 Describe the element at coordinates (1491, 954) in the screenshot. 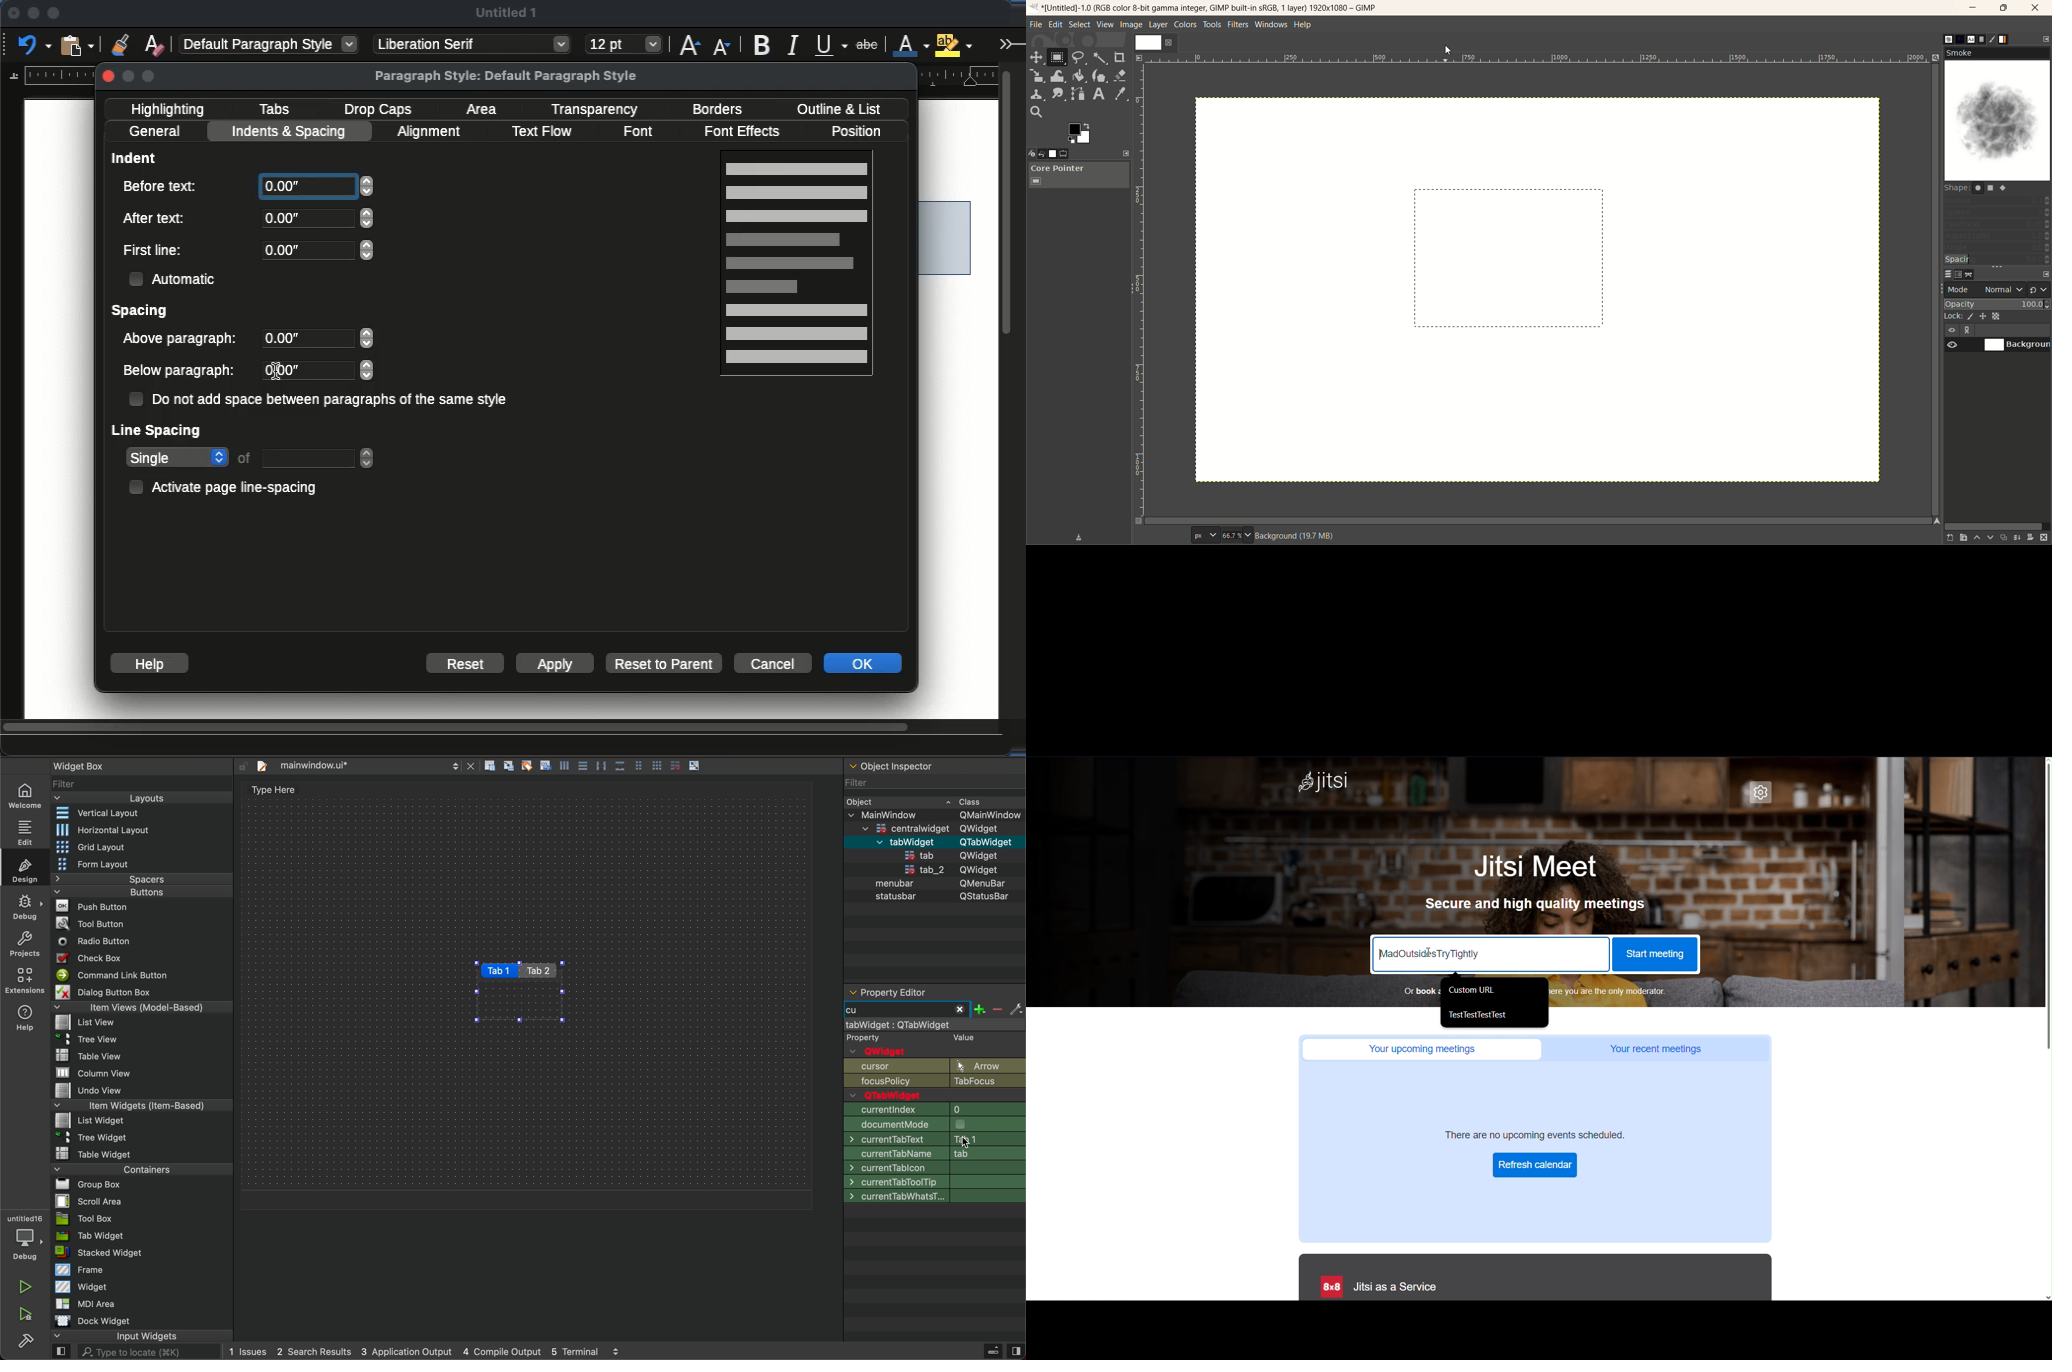

I see `Meeting URL` at that location.